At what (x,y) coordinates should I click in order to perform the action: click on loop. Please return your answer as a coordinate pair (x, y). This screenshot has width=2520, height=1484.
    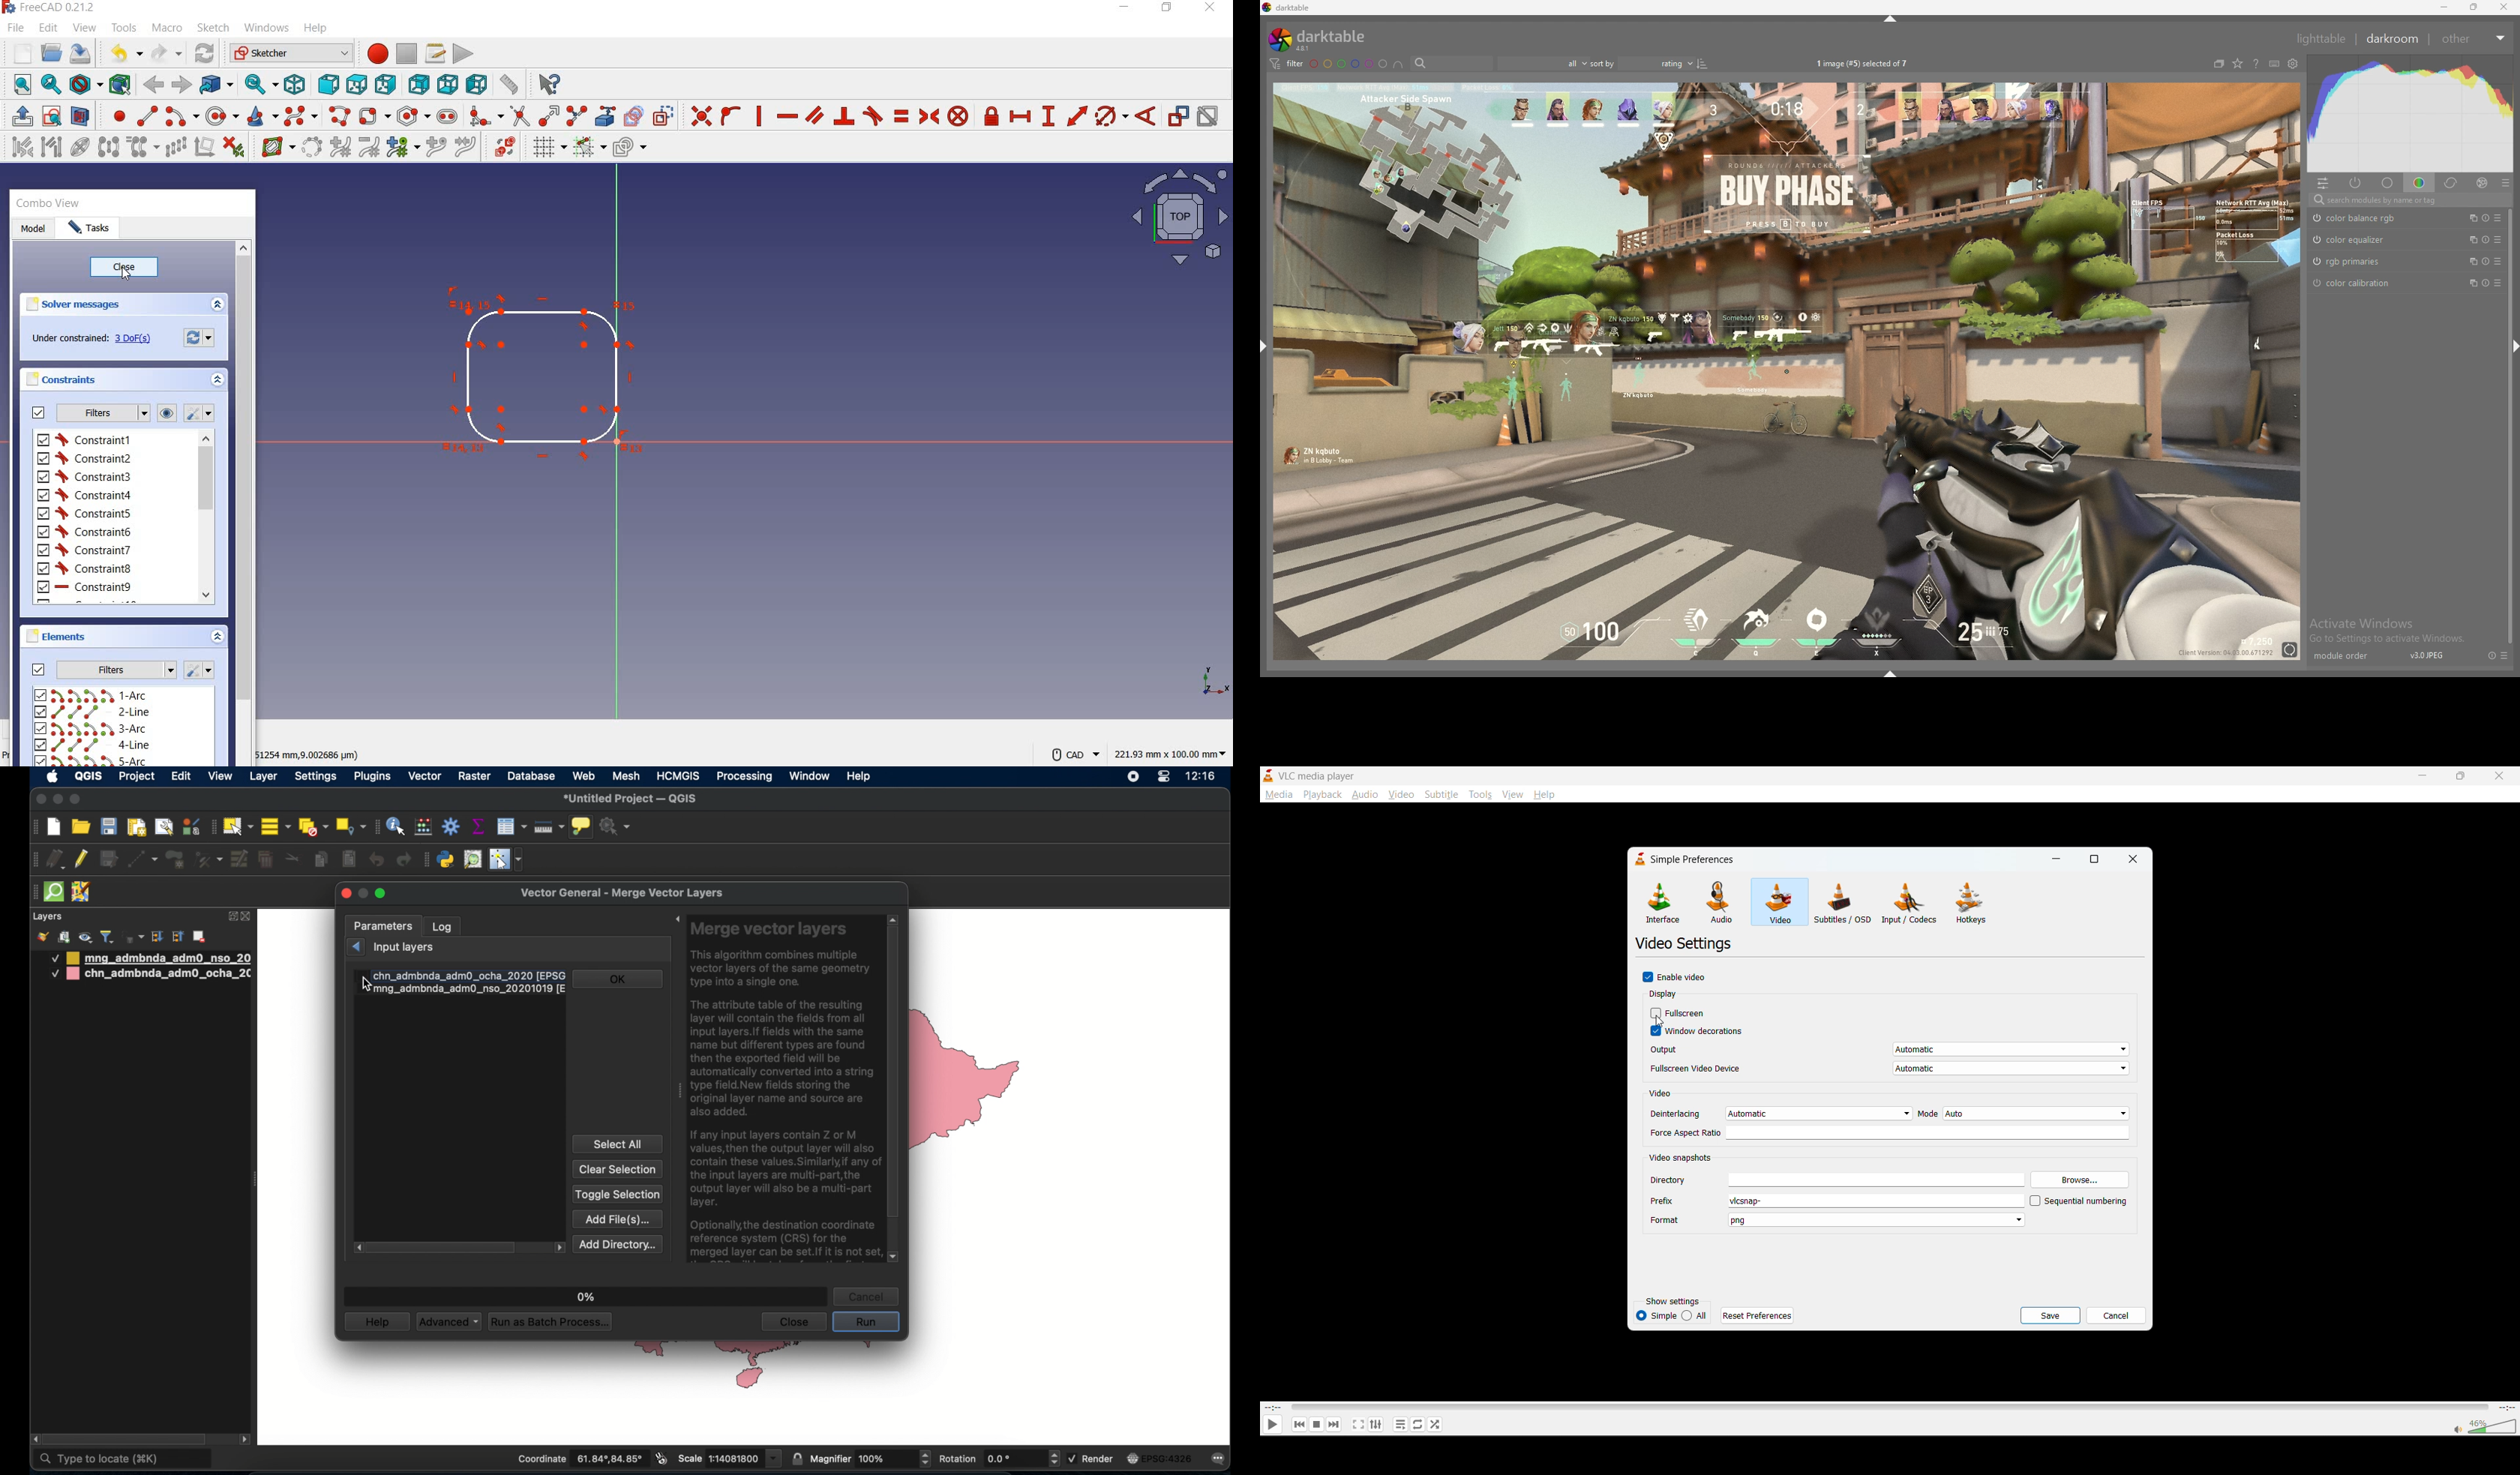
    Looking at the image, I should click on (1416, 1424).